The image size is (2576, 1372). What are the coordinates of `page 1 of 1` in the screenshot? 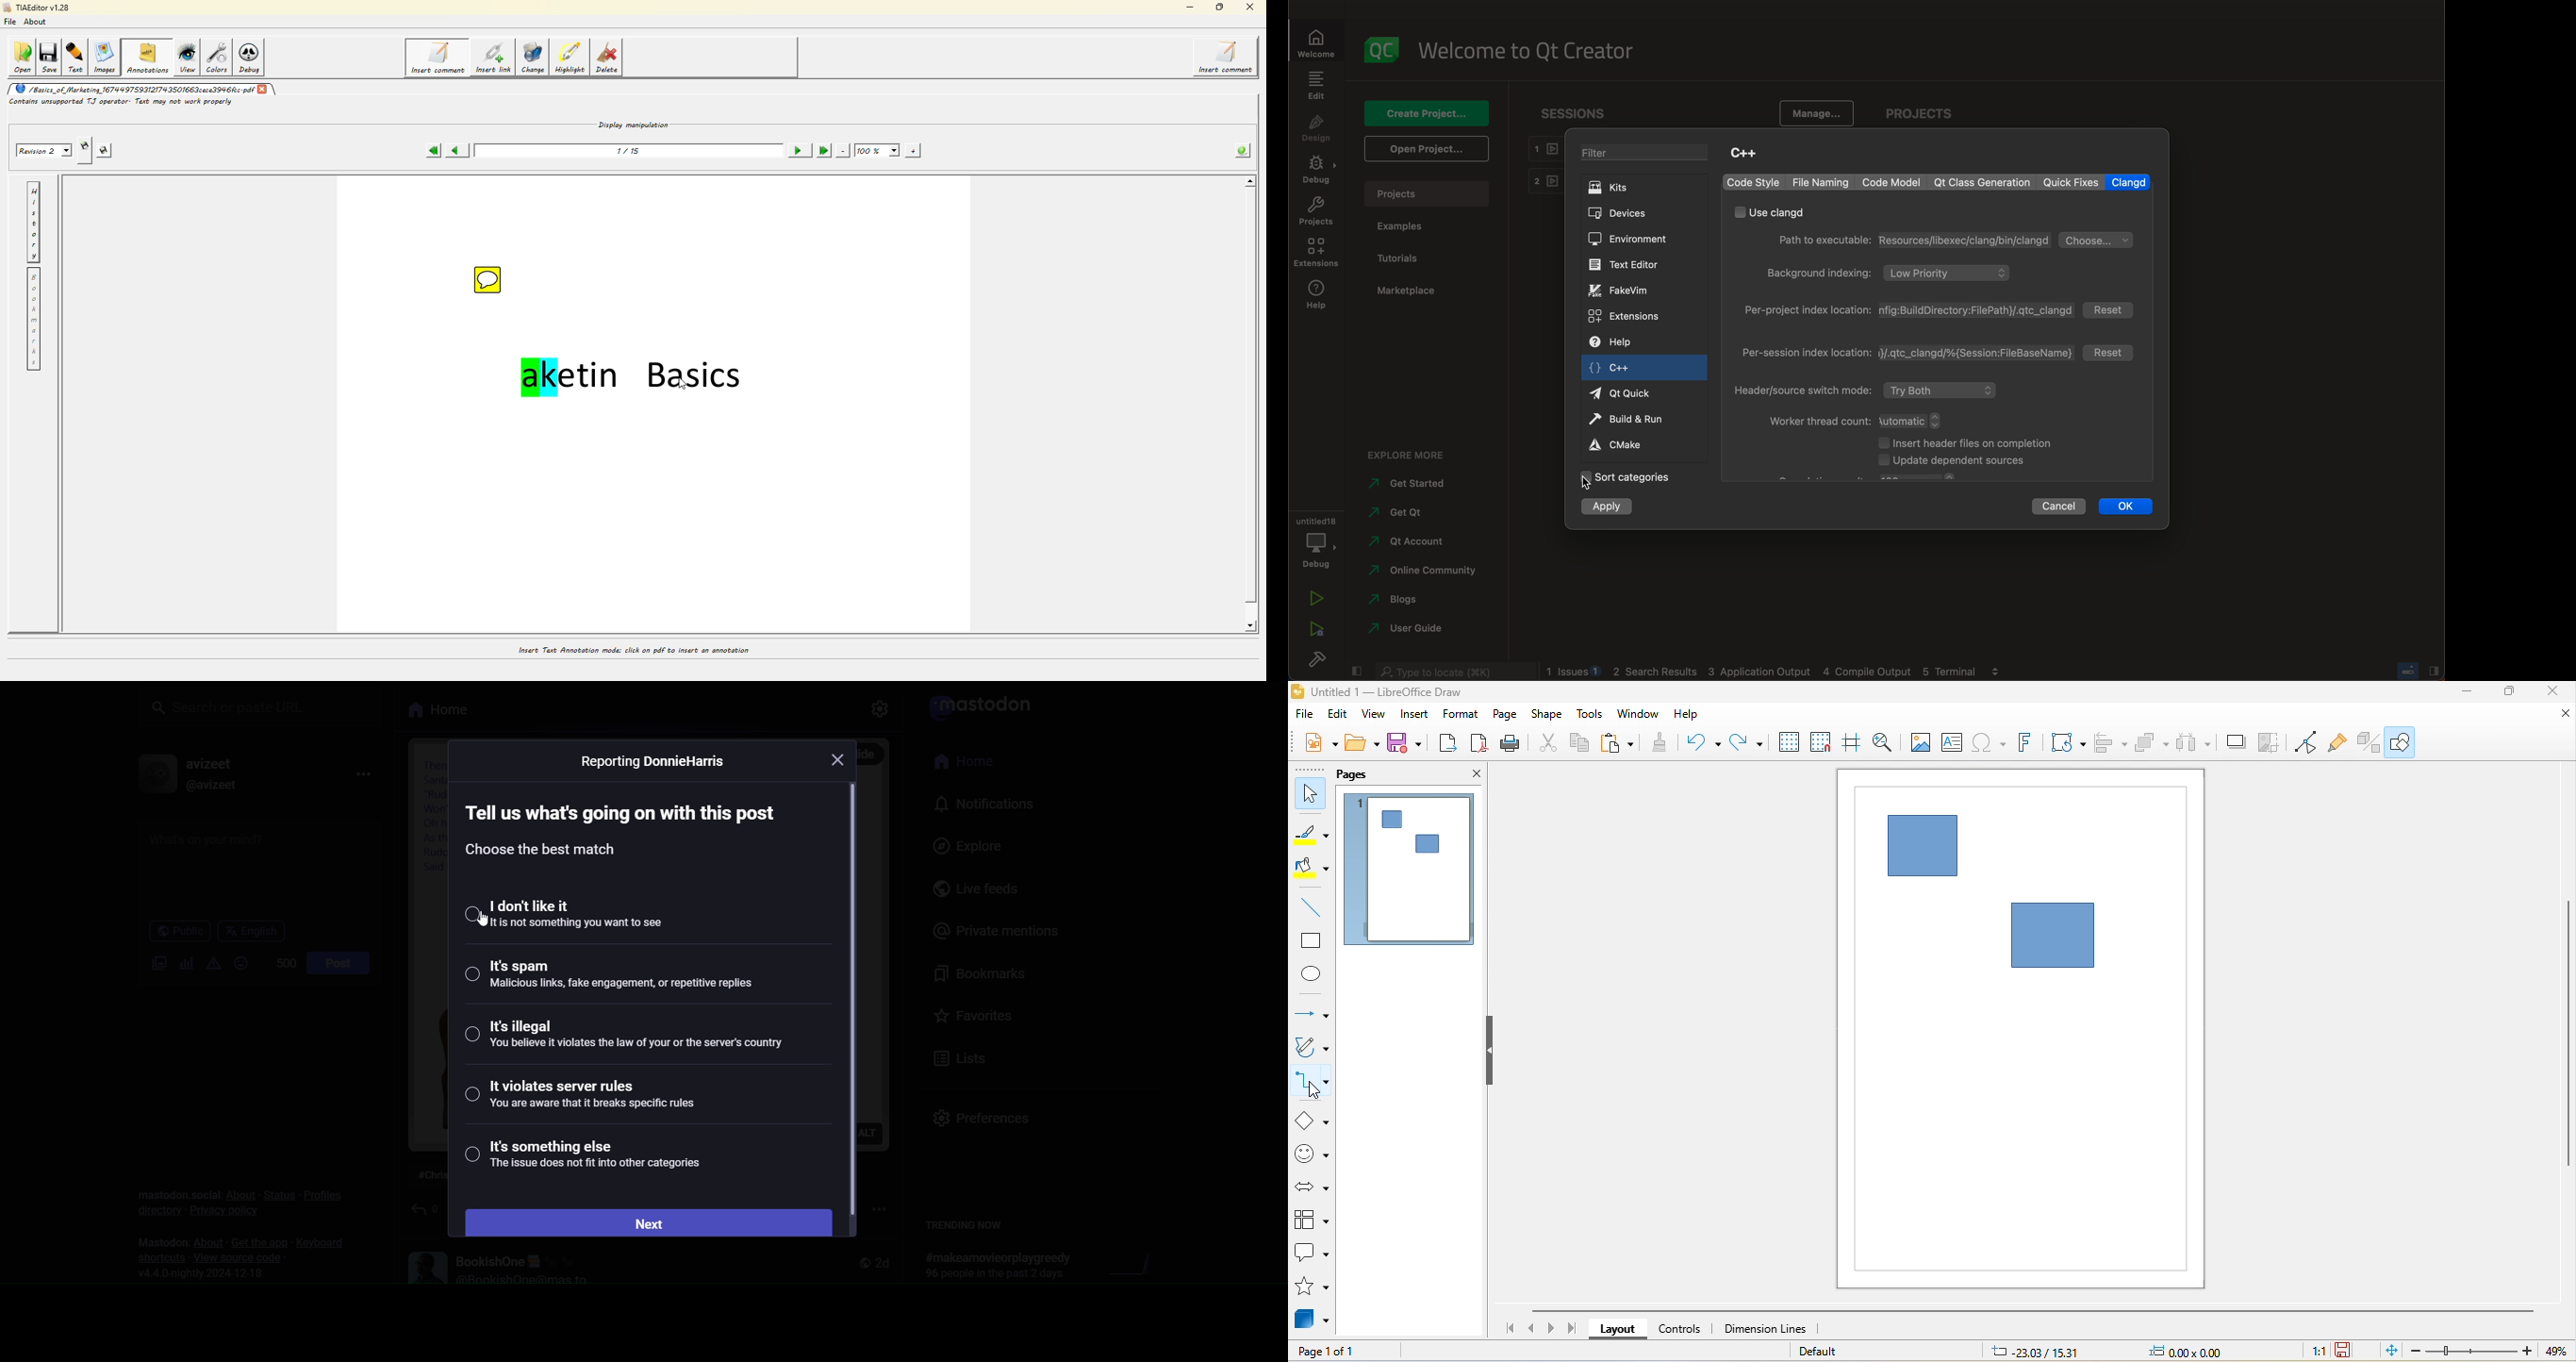 It's located at (1339, 1350).